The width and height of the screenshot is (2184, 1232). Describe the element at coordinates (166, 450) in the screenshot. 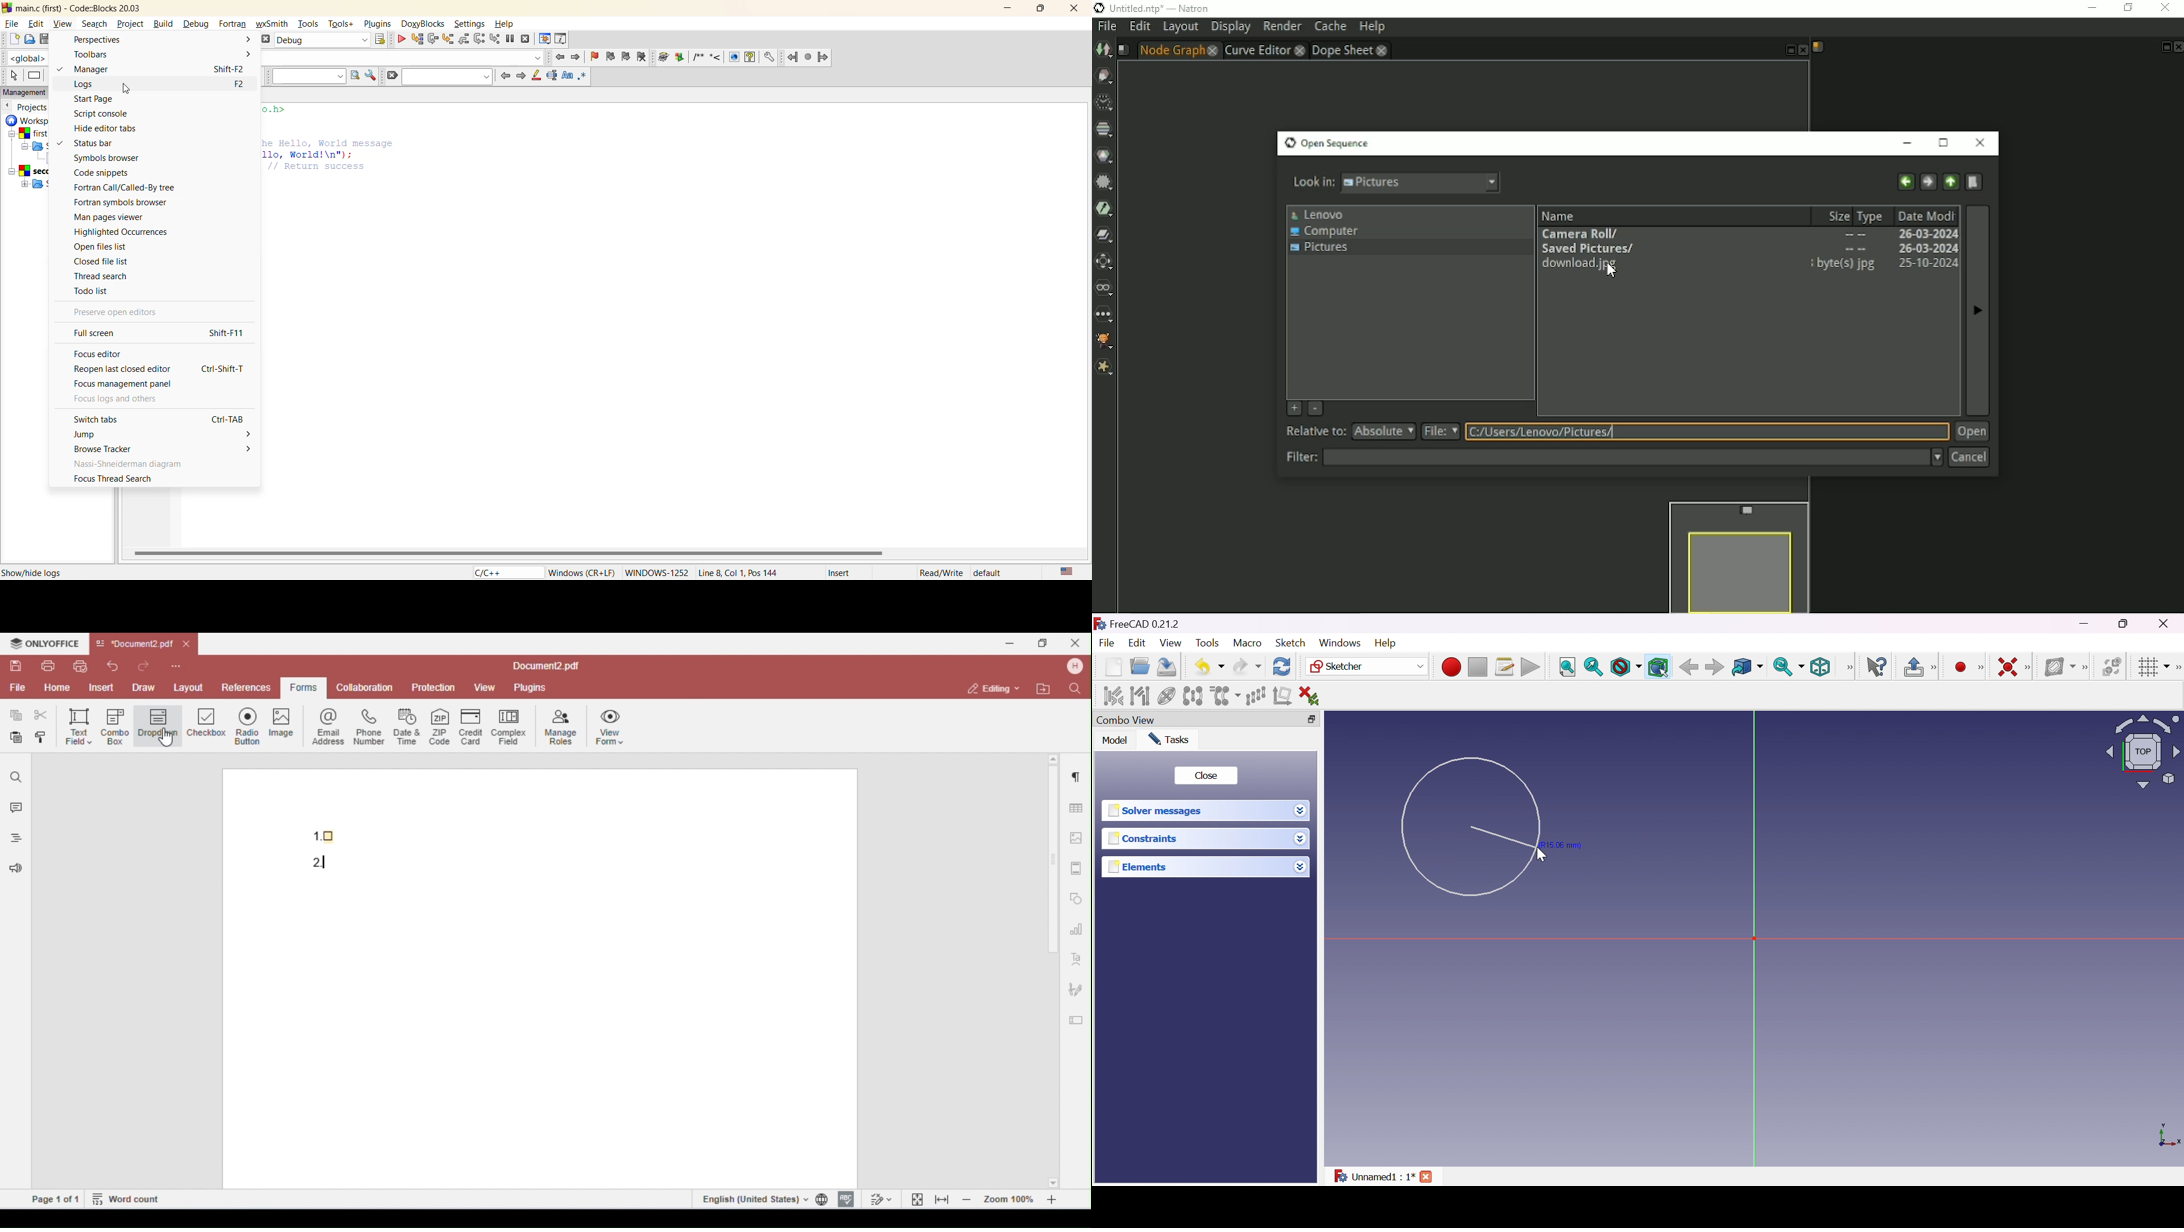

I see `browse tracker` at that location.